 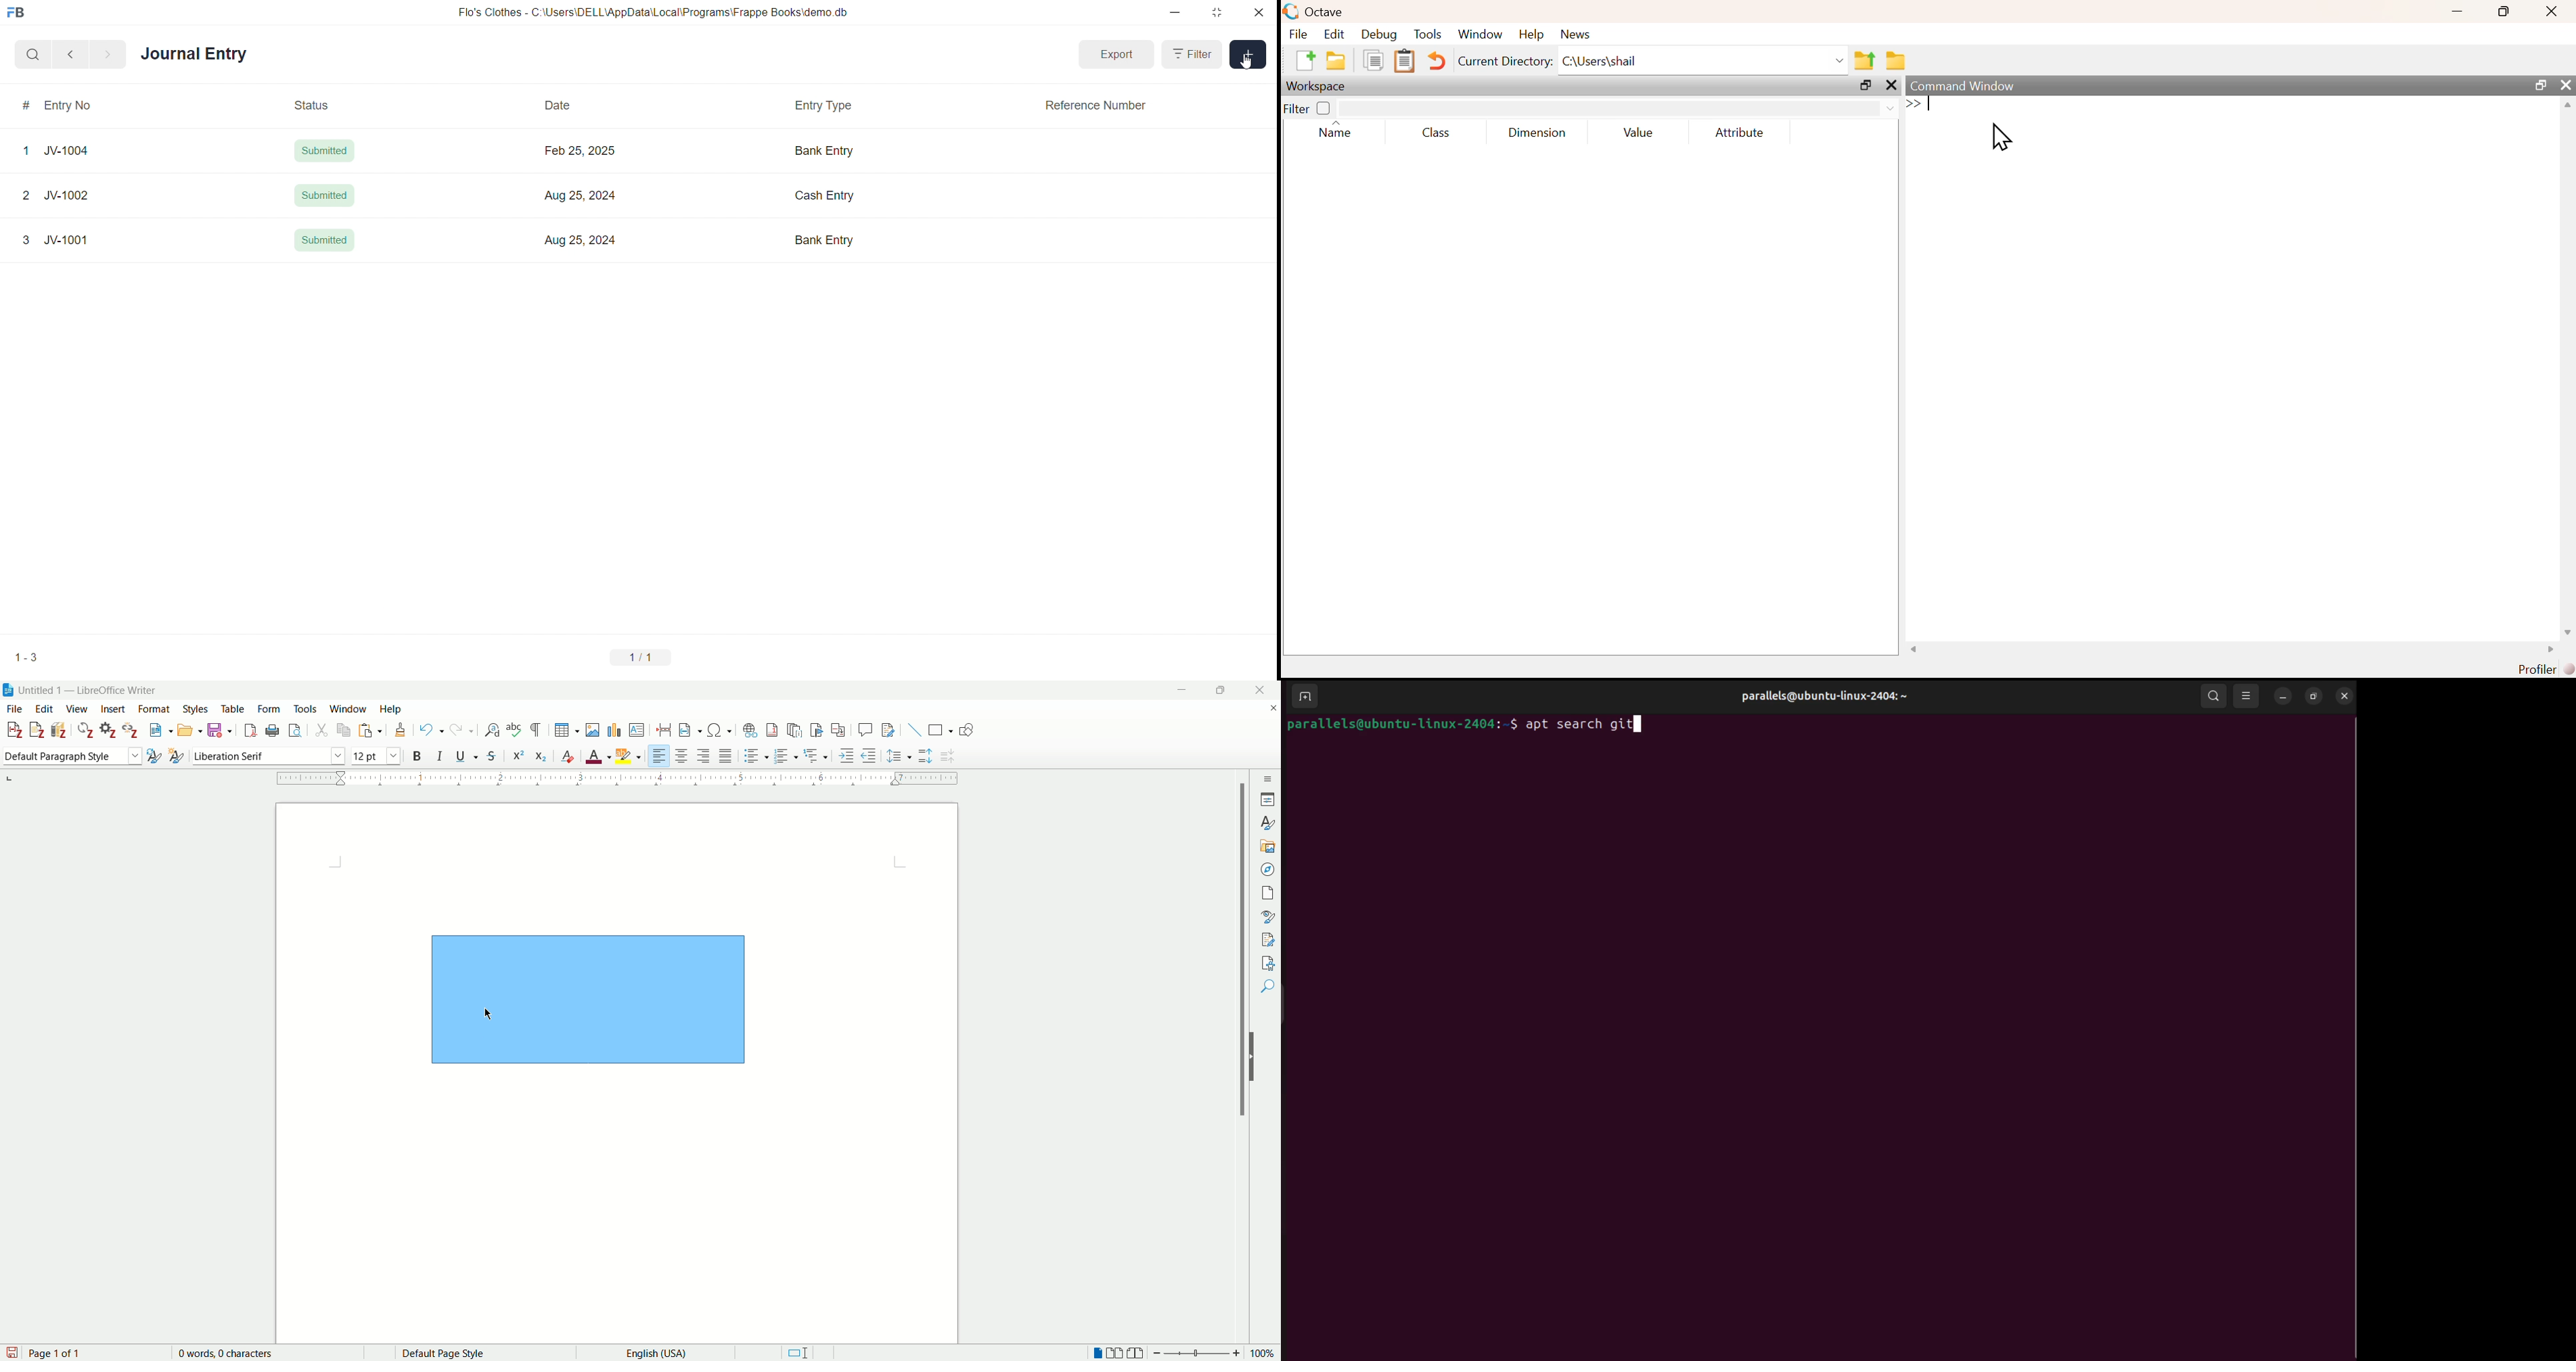 What do you see at coordinates (469, 757) in the screenshot?
I see `underline` at bounding box center [469, 757].